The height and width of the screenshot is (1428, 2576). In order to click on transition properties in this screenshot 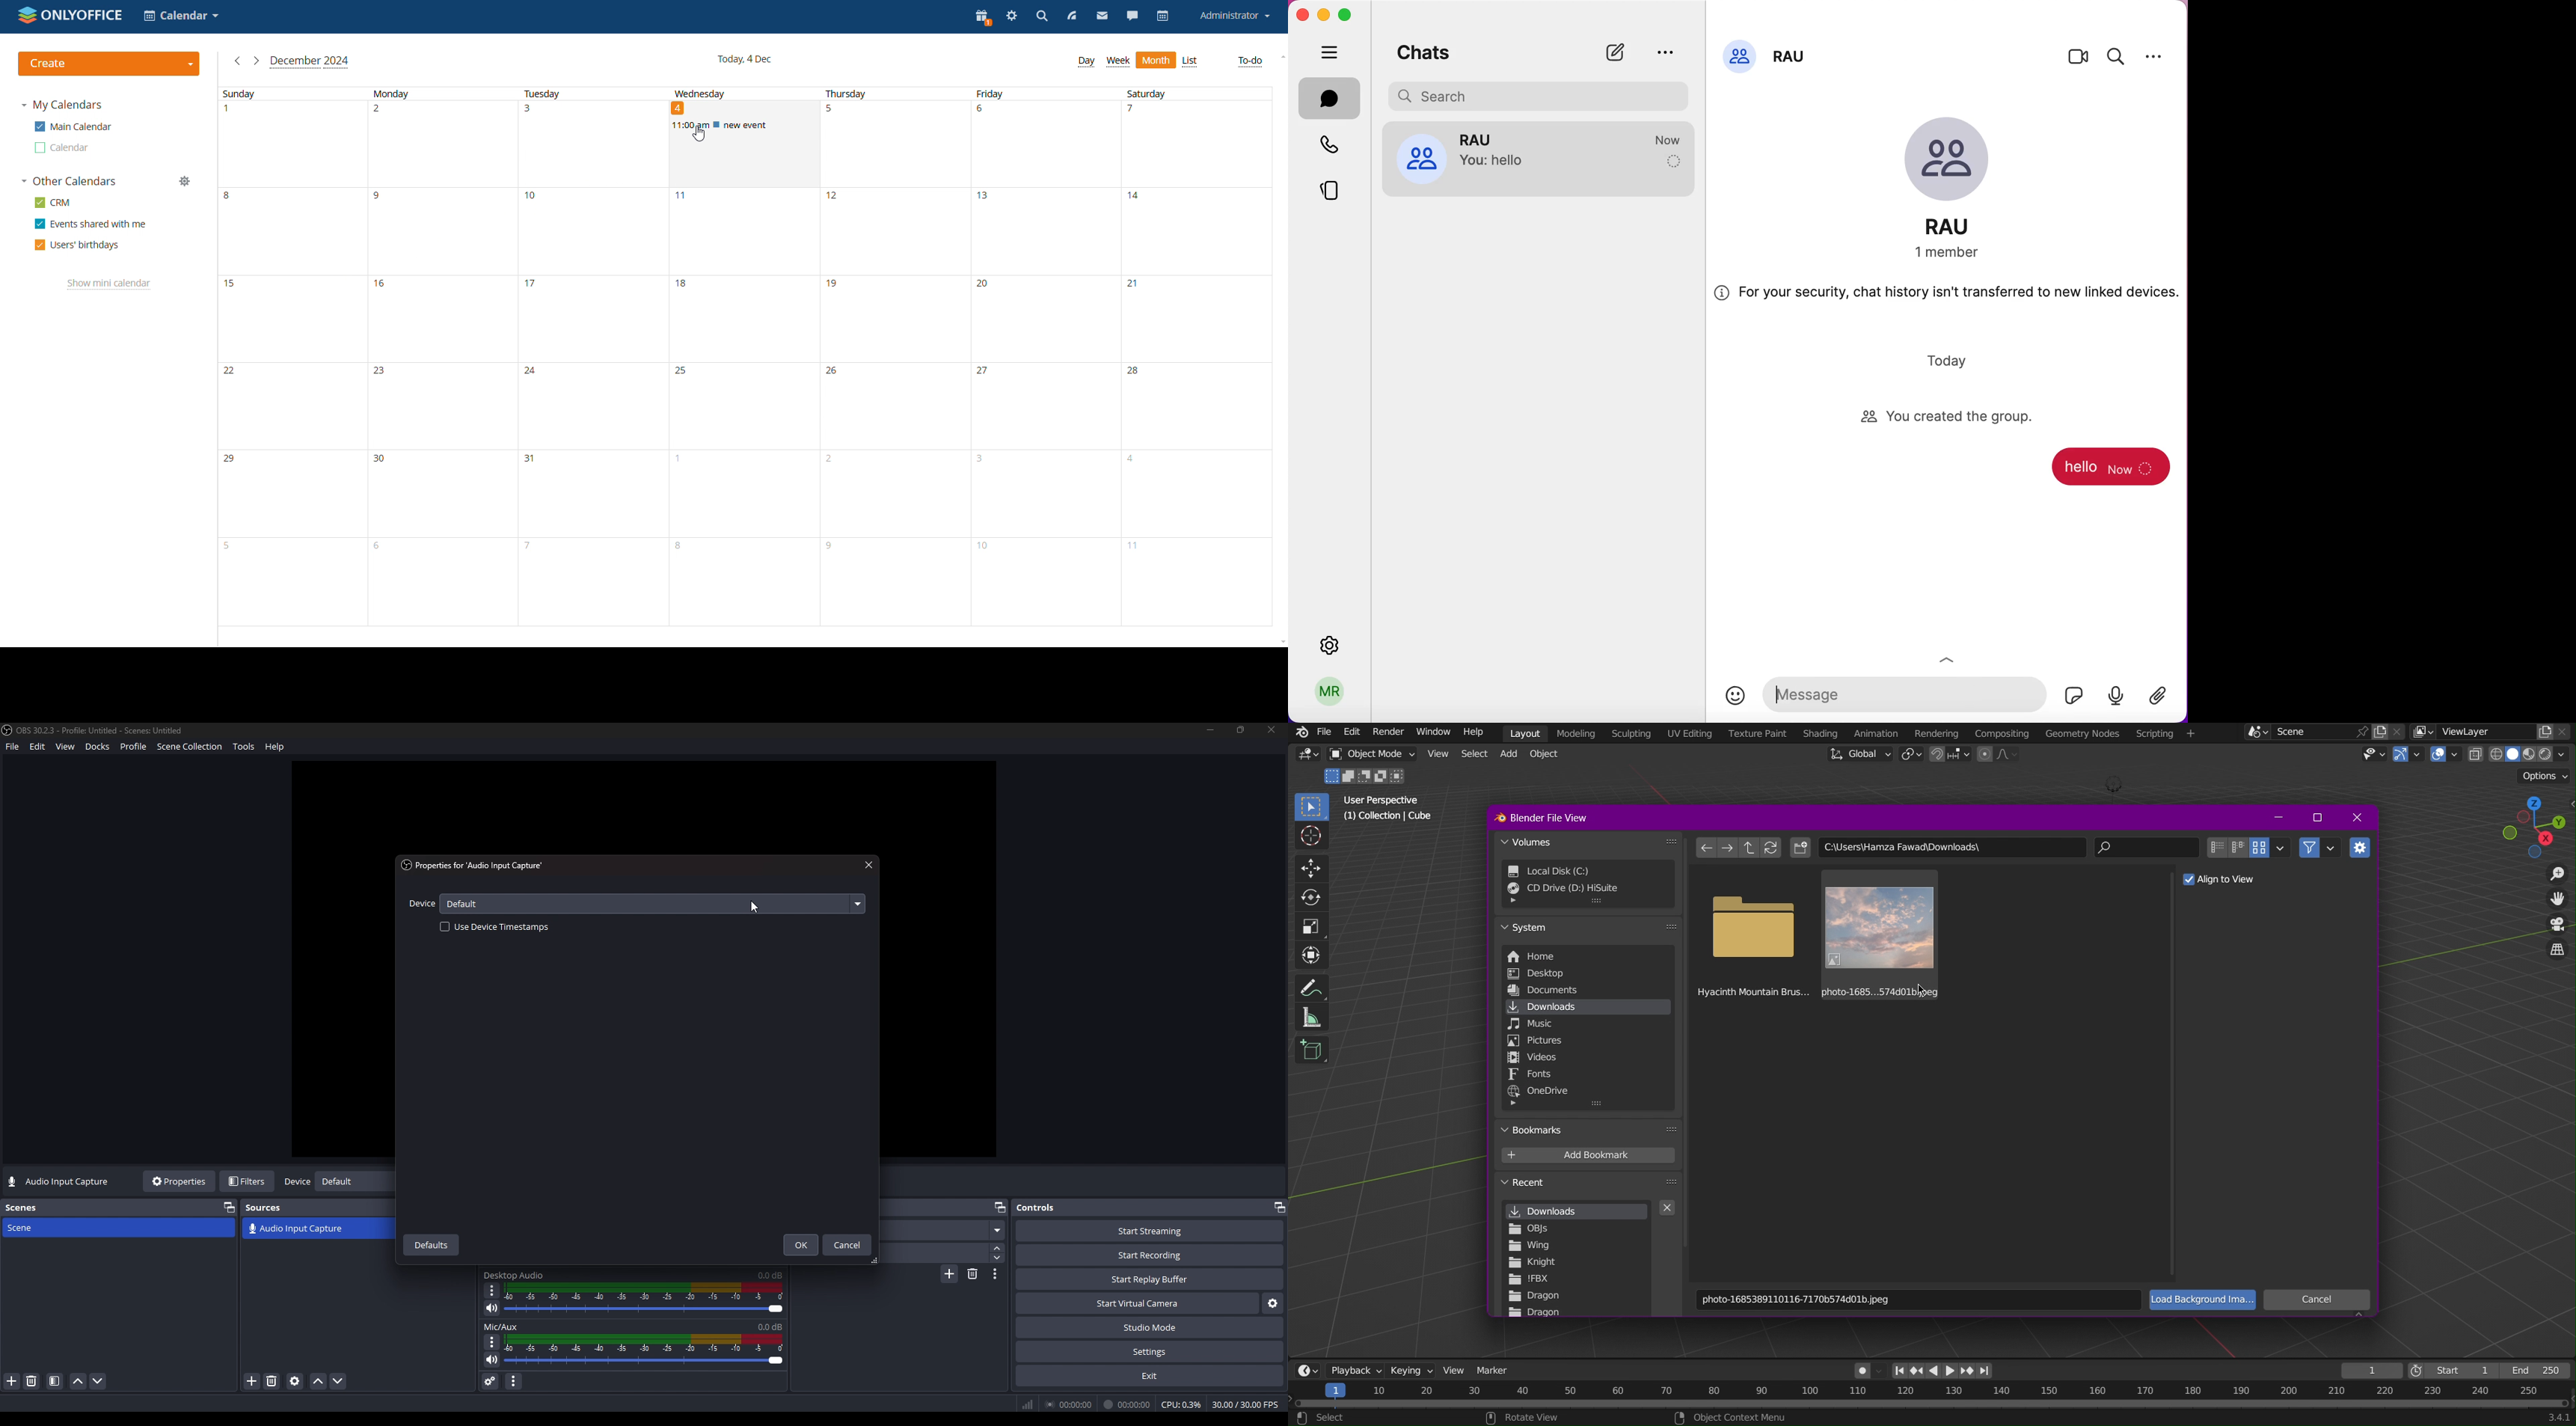, I will do `click(996, 1274)`.